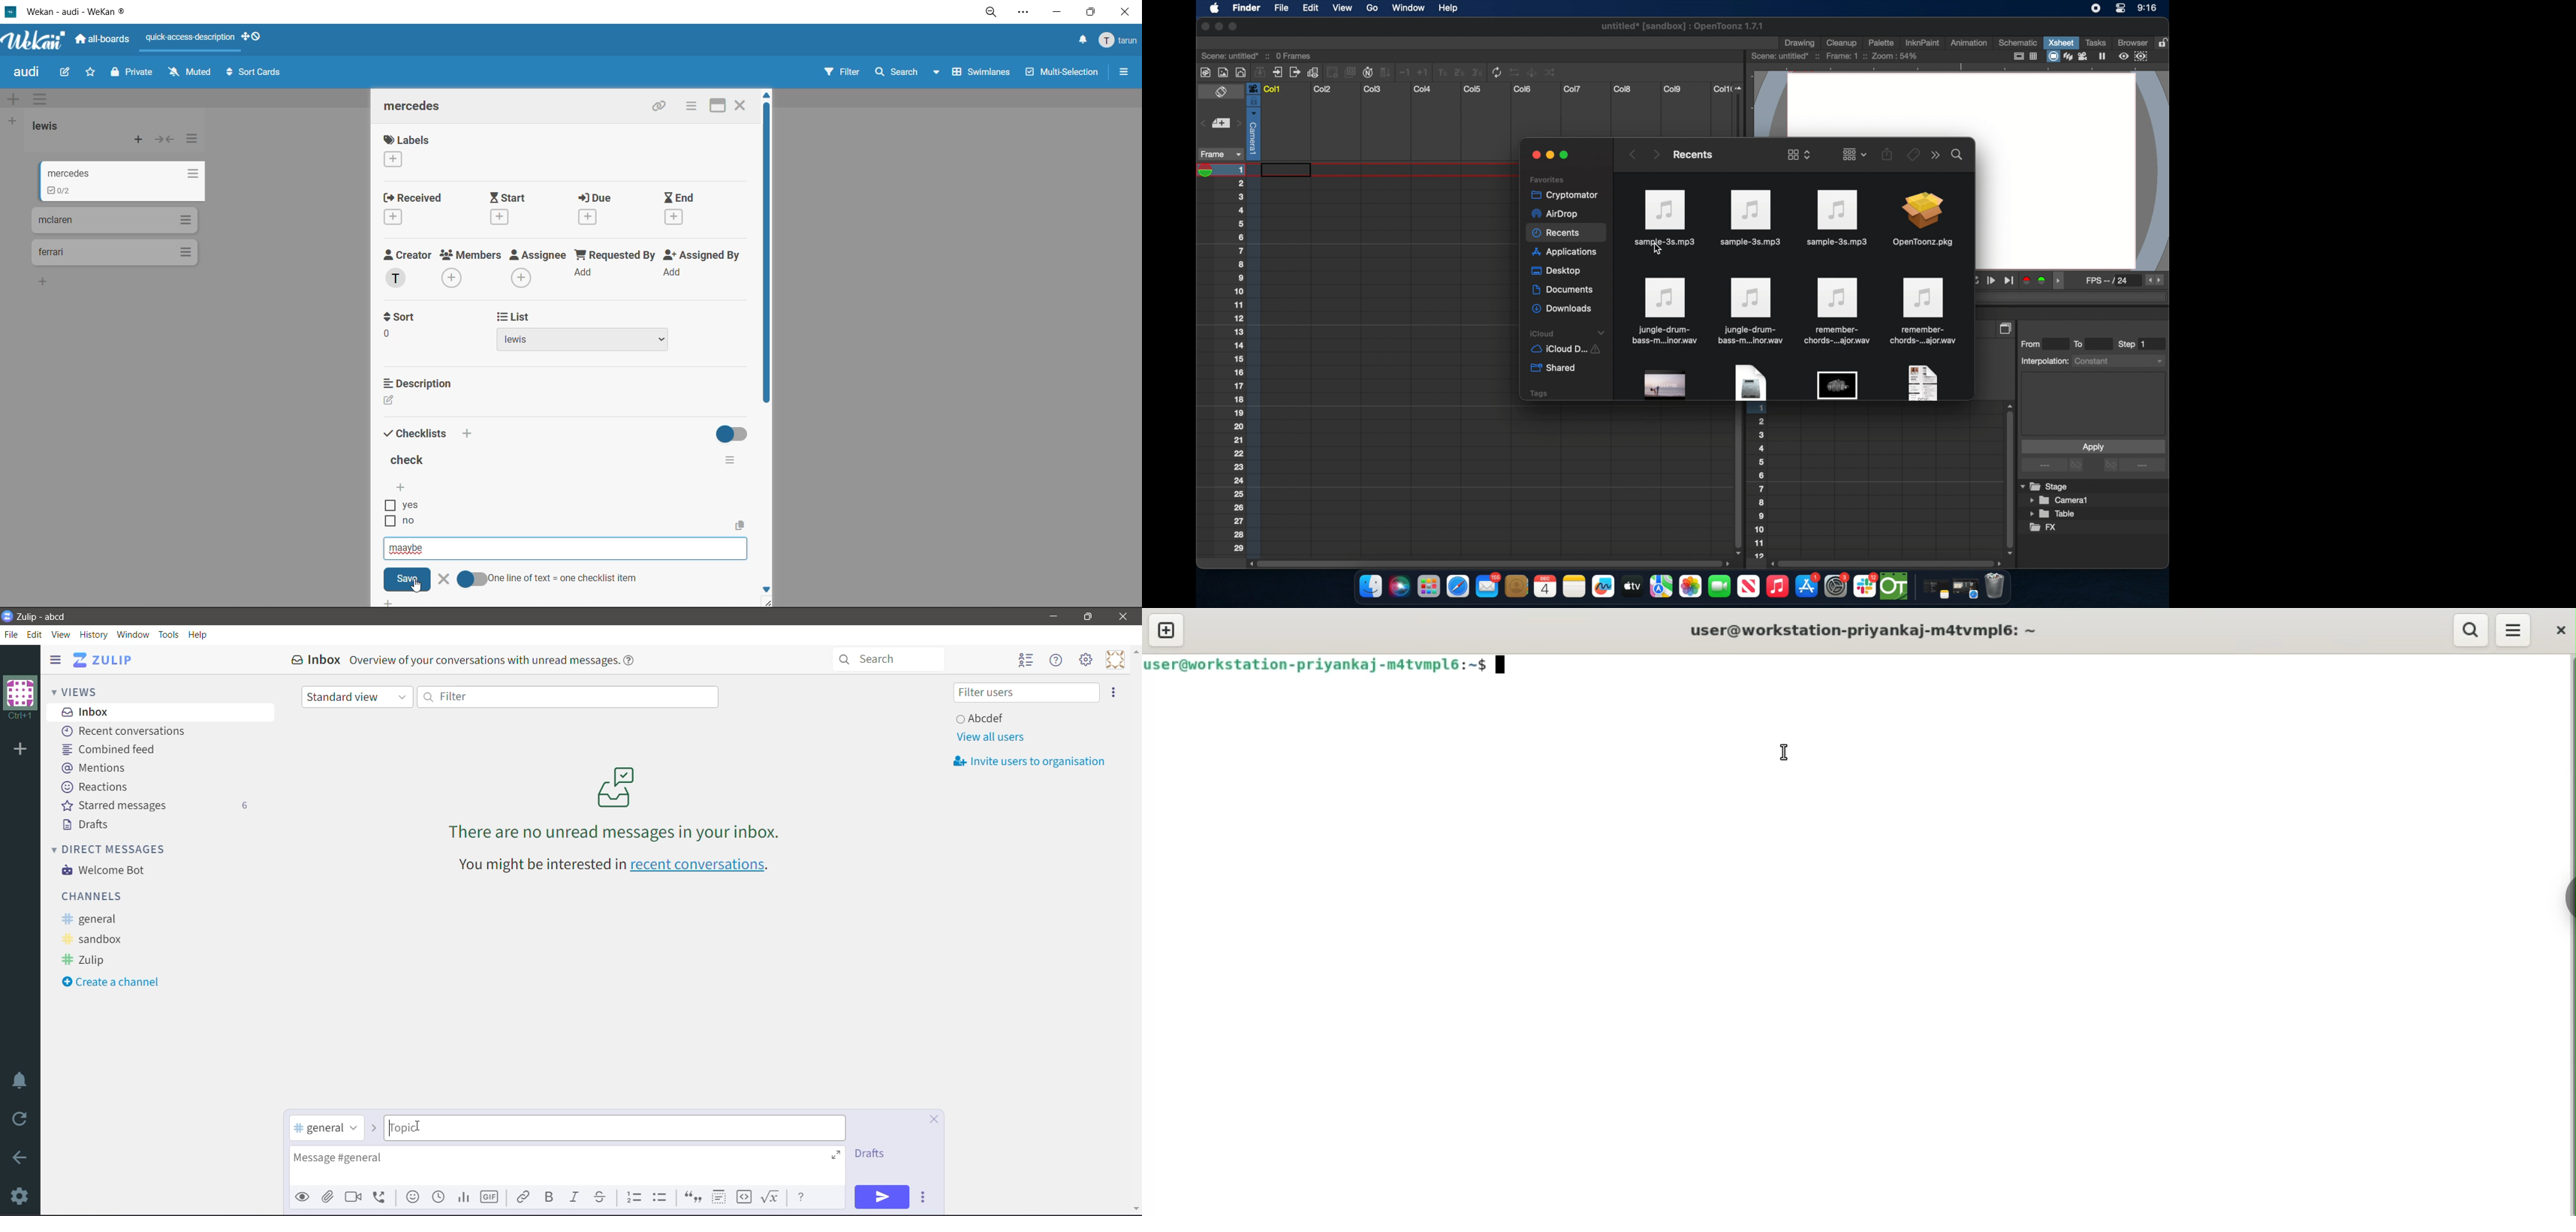 This screenshot has width=2576, height=1232. Describe the element at coordinates (1167, 629) in the screenshot. I see `new tab` at that location.